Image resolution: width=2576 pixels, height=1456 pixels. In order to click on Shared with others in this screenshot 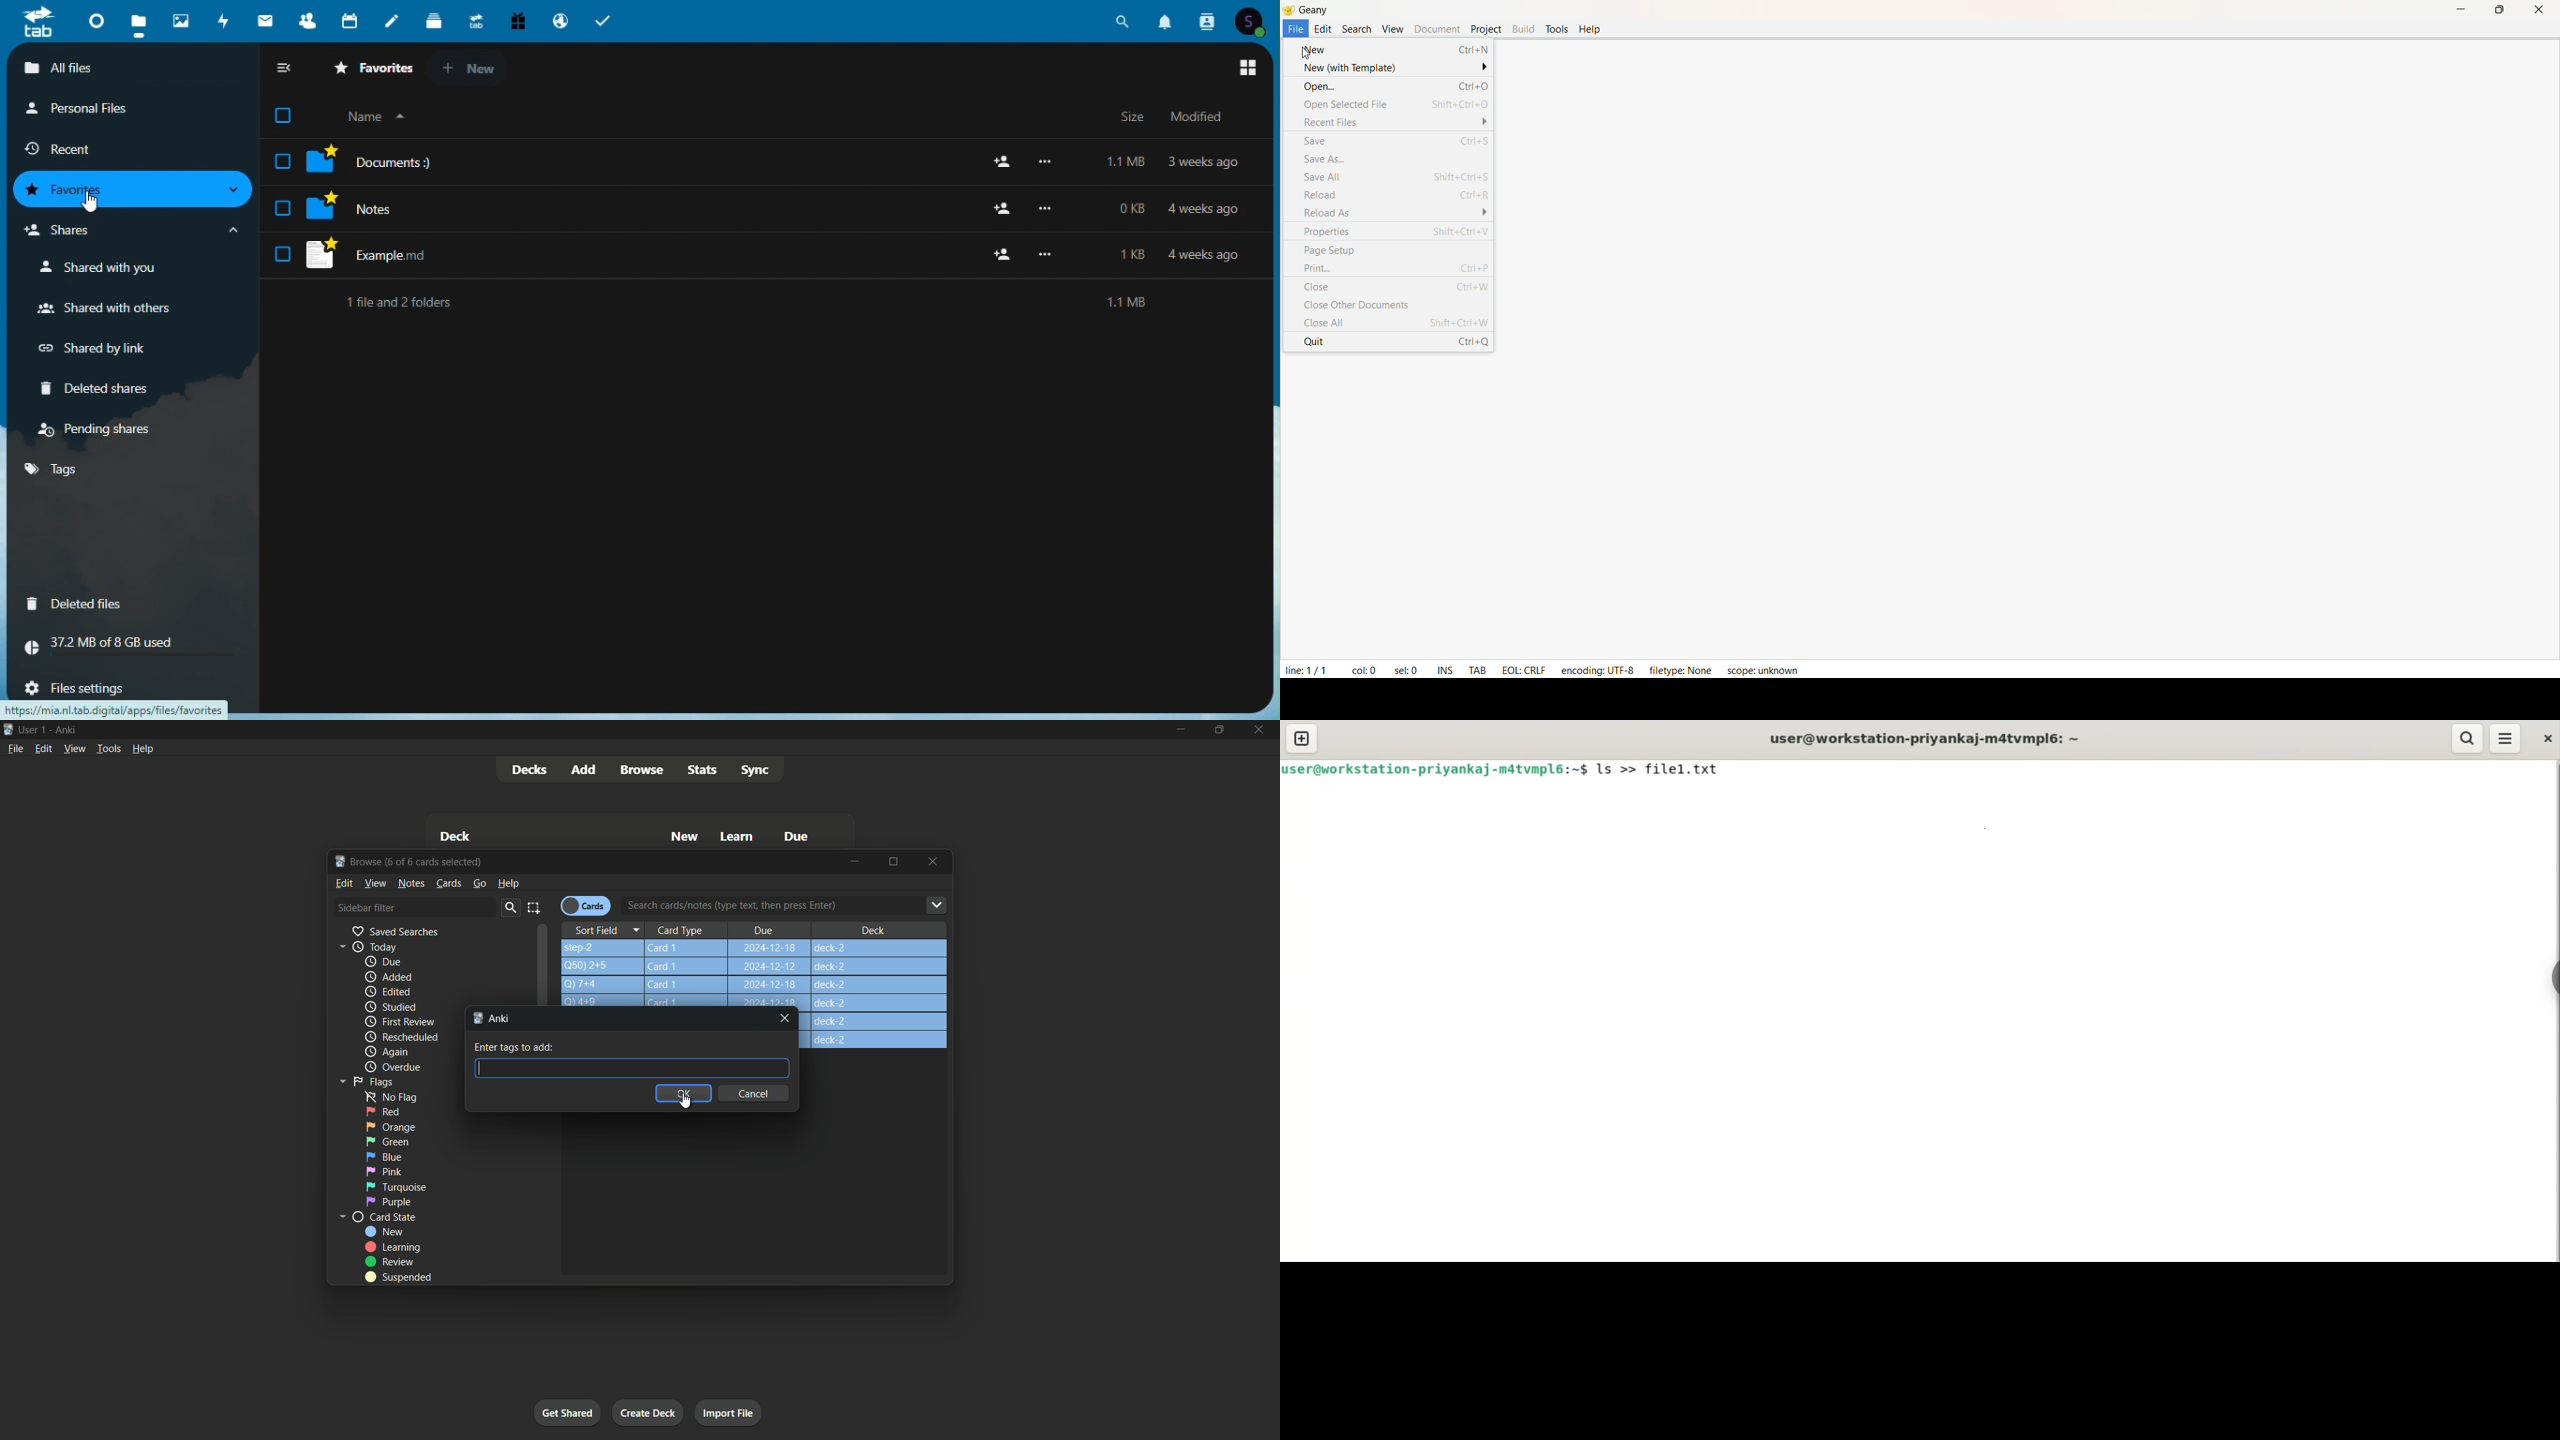, I will do `click(121, 310)`.